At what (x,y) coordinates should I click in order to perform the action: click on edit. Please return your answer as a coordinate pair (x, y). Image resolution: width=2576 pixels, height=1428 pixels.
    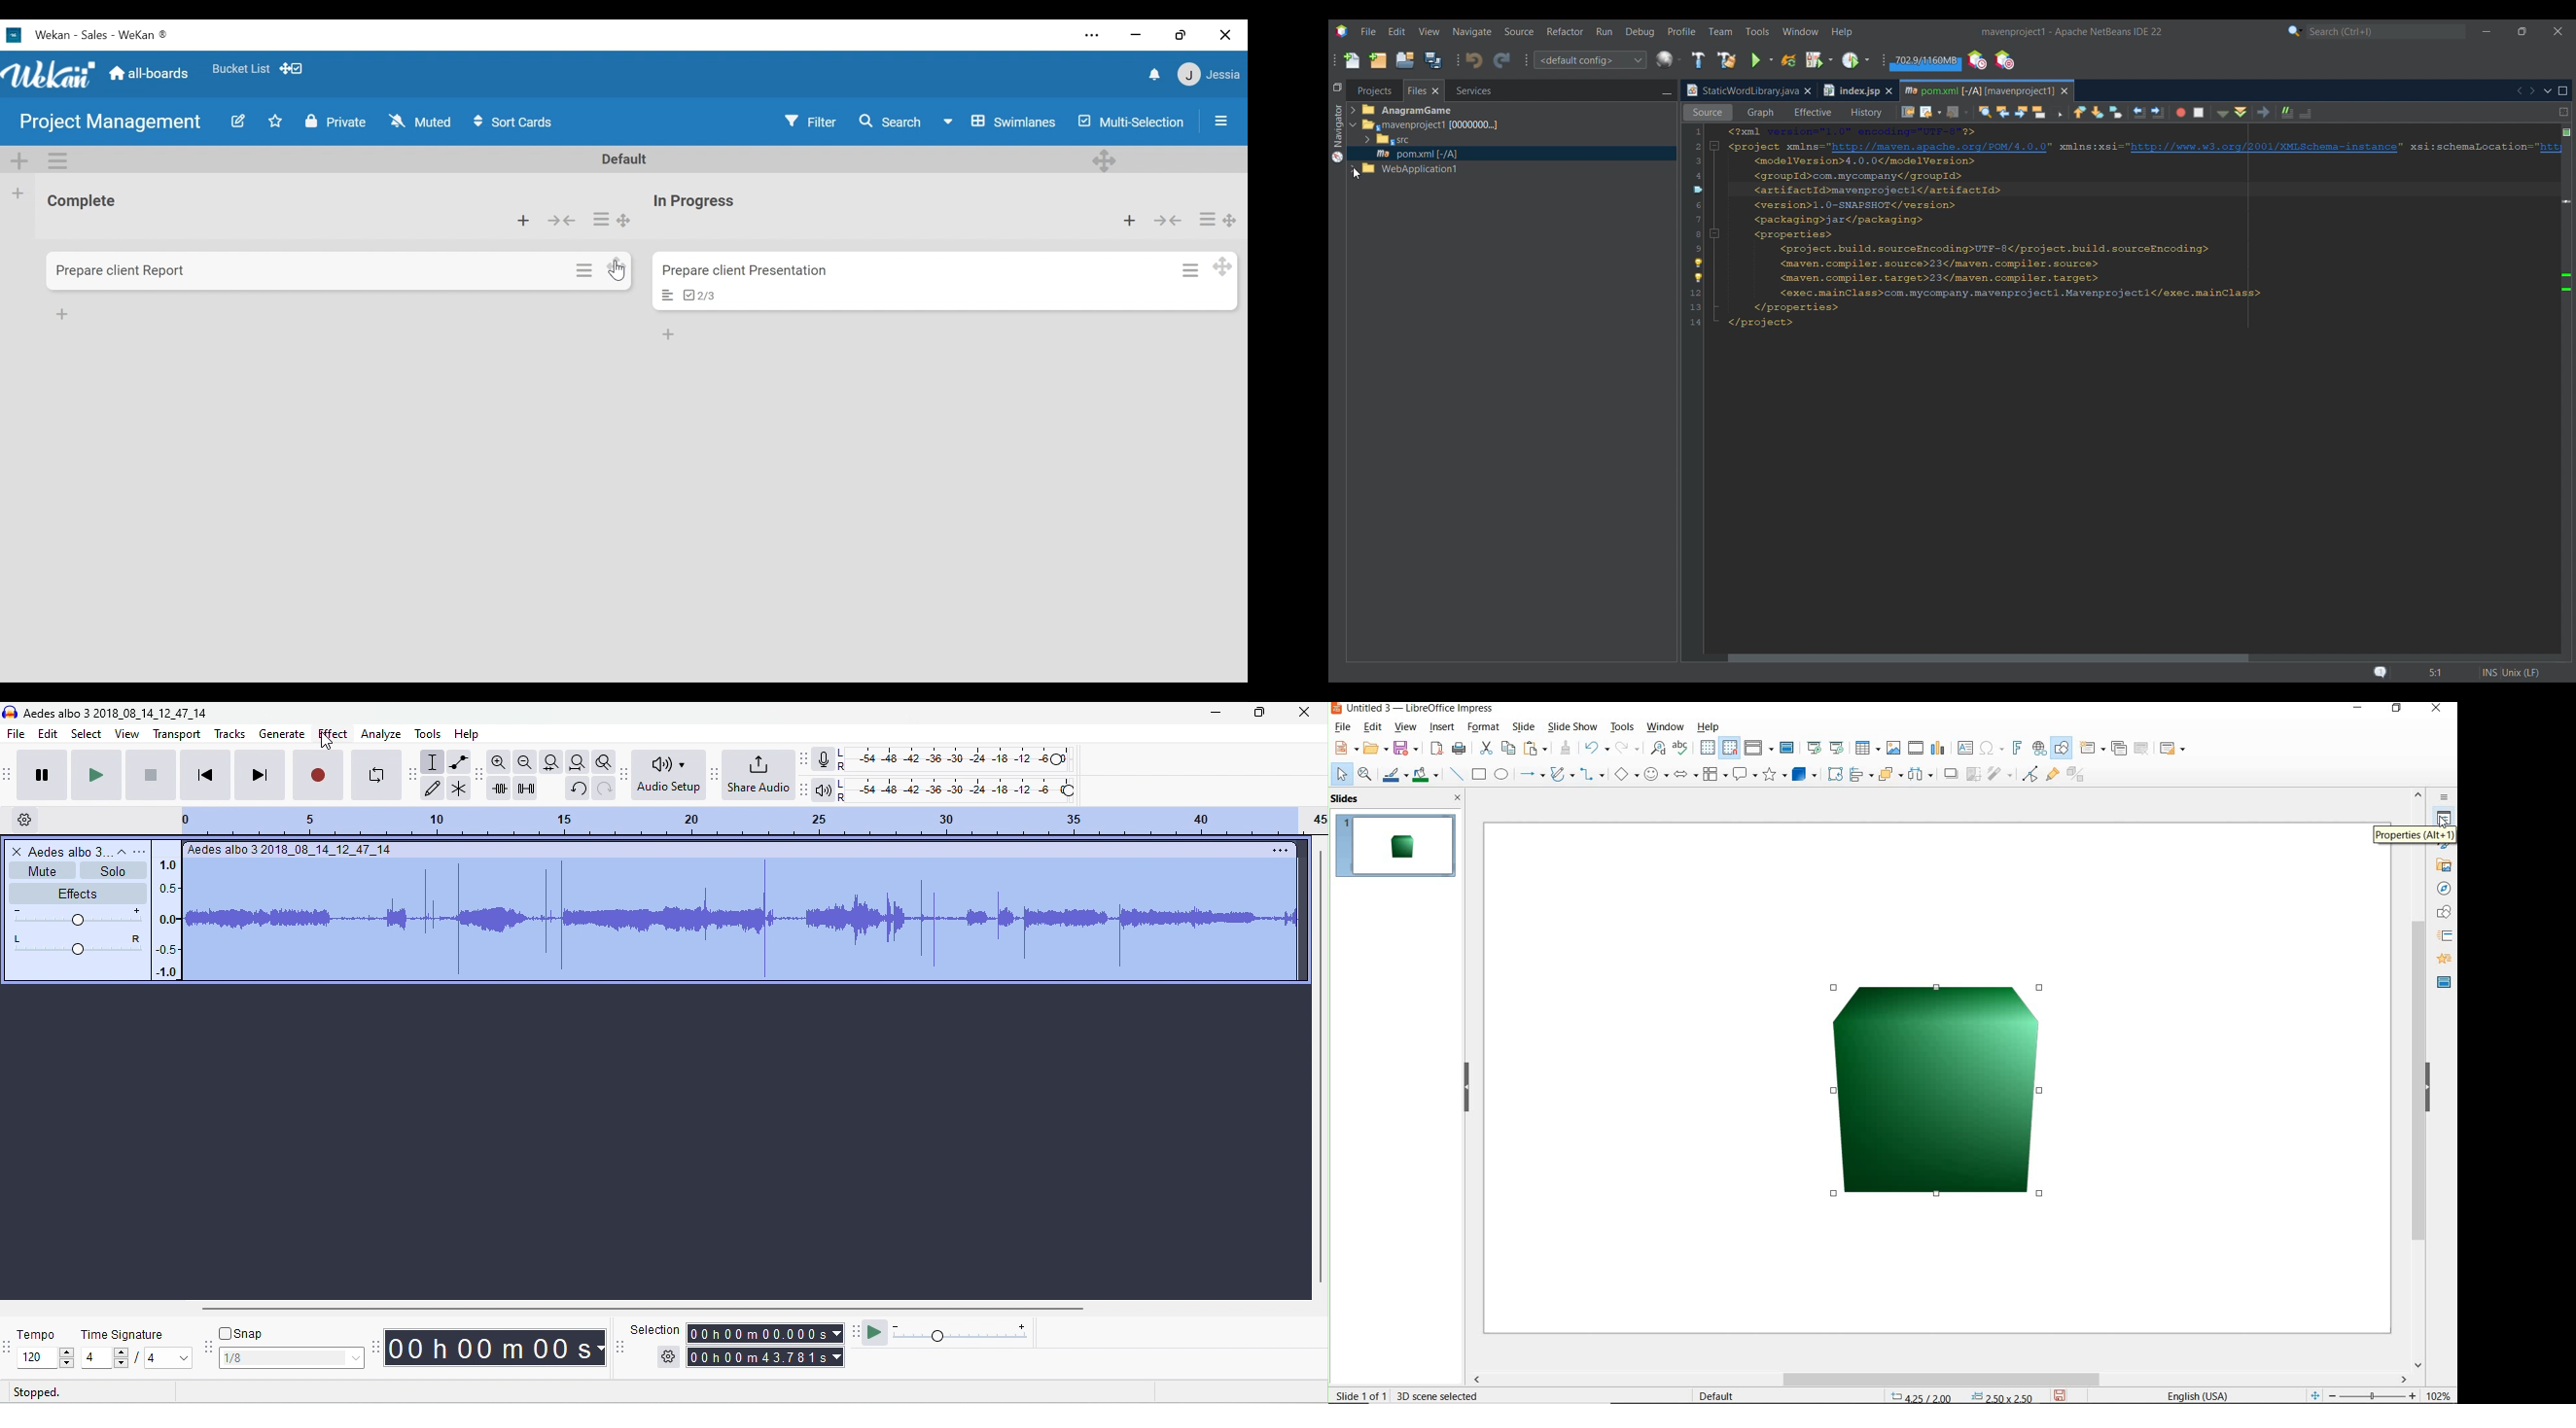
    Looking at the image, I should click on (1373, 727).